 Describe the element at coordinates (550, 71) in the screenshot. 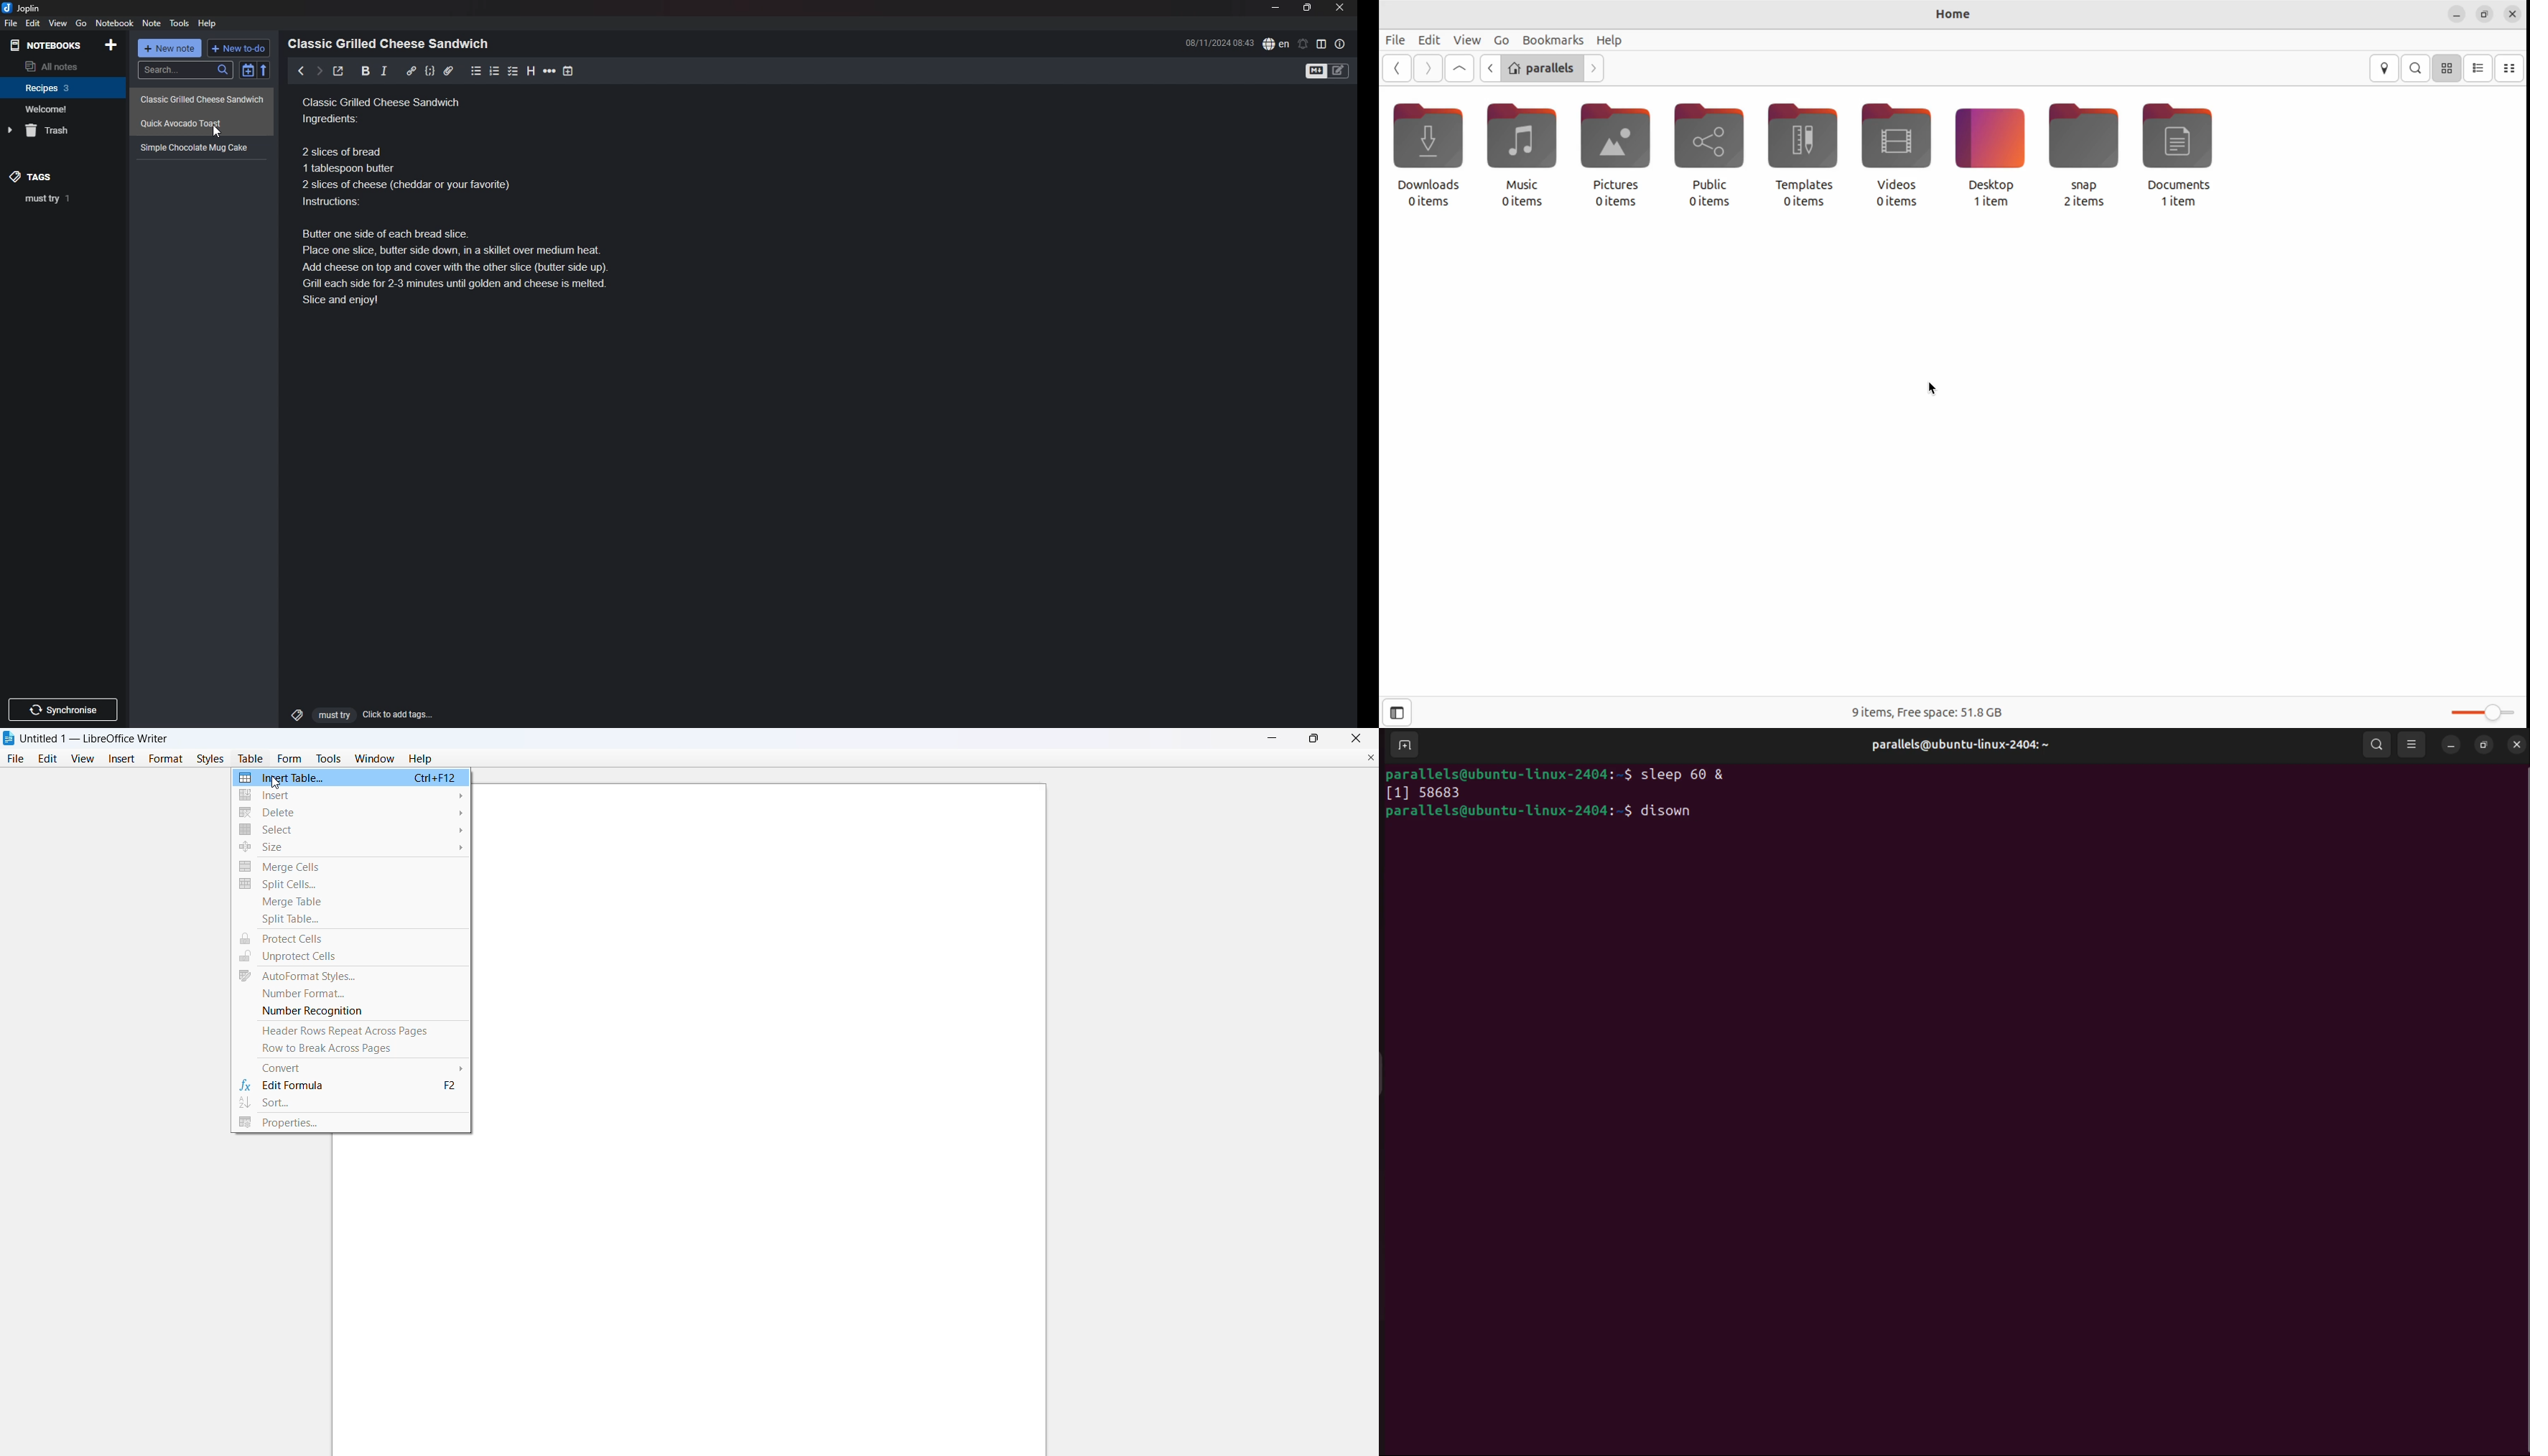

I see `horizontal rule` at that location.